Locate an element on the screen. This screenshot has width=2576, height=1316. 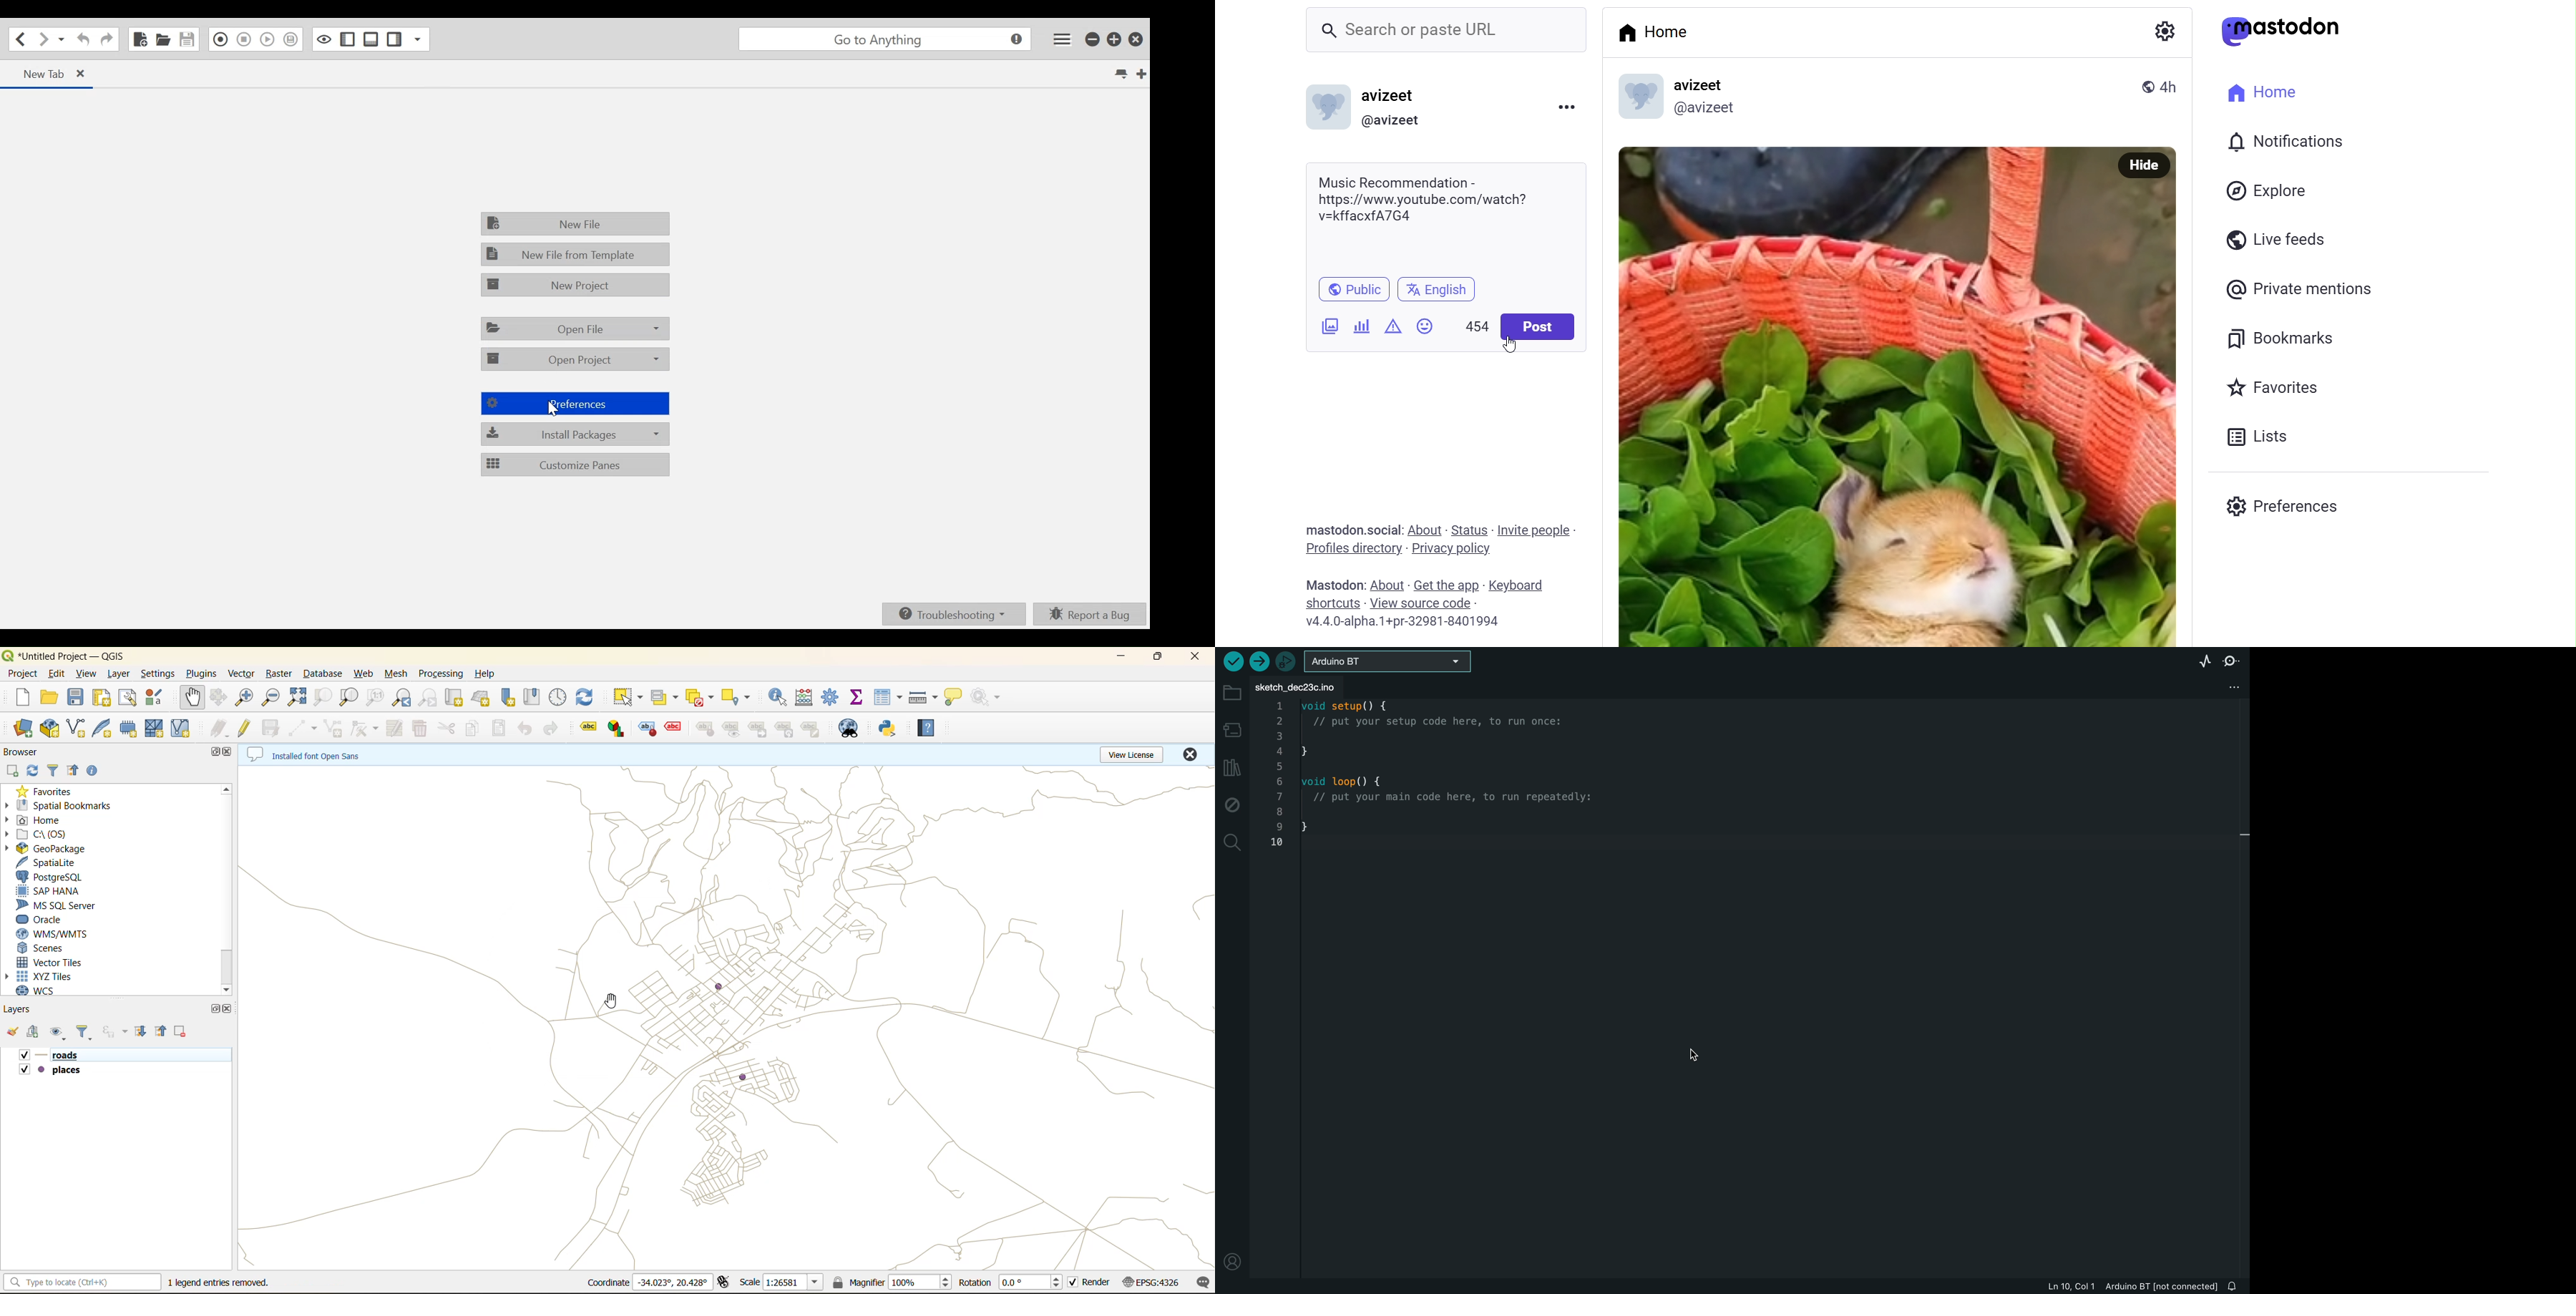
454 is located at coordinates (1469, 321).